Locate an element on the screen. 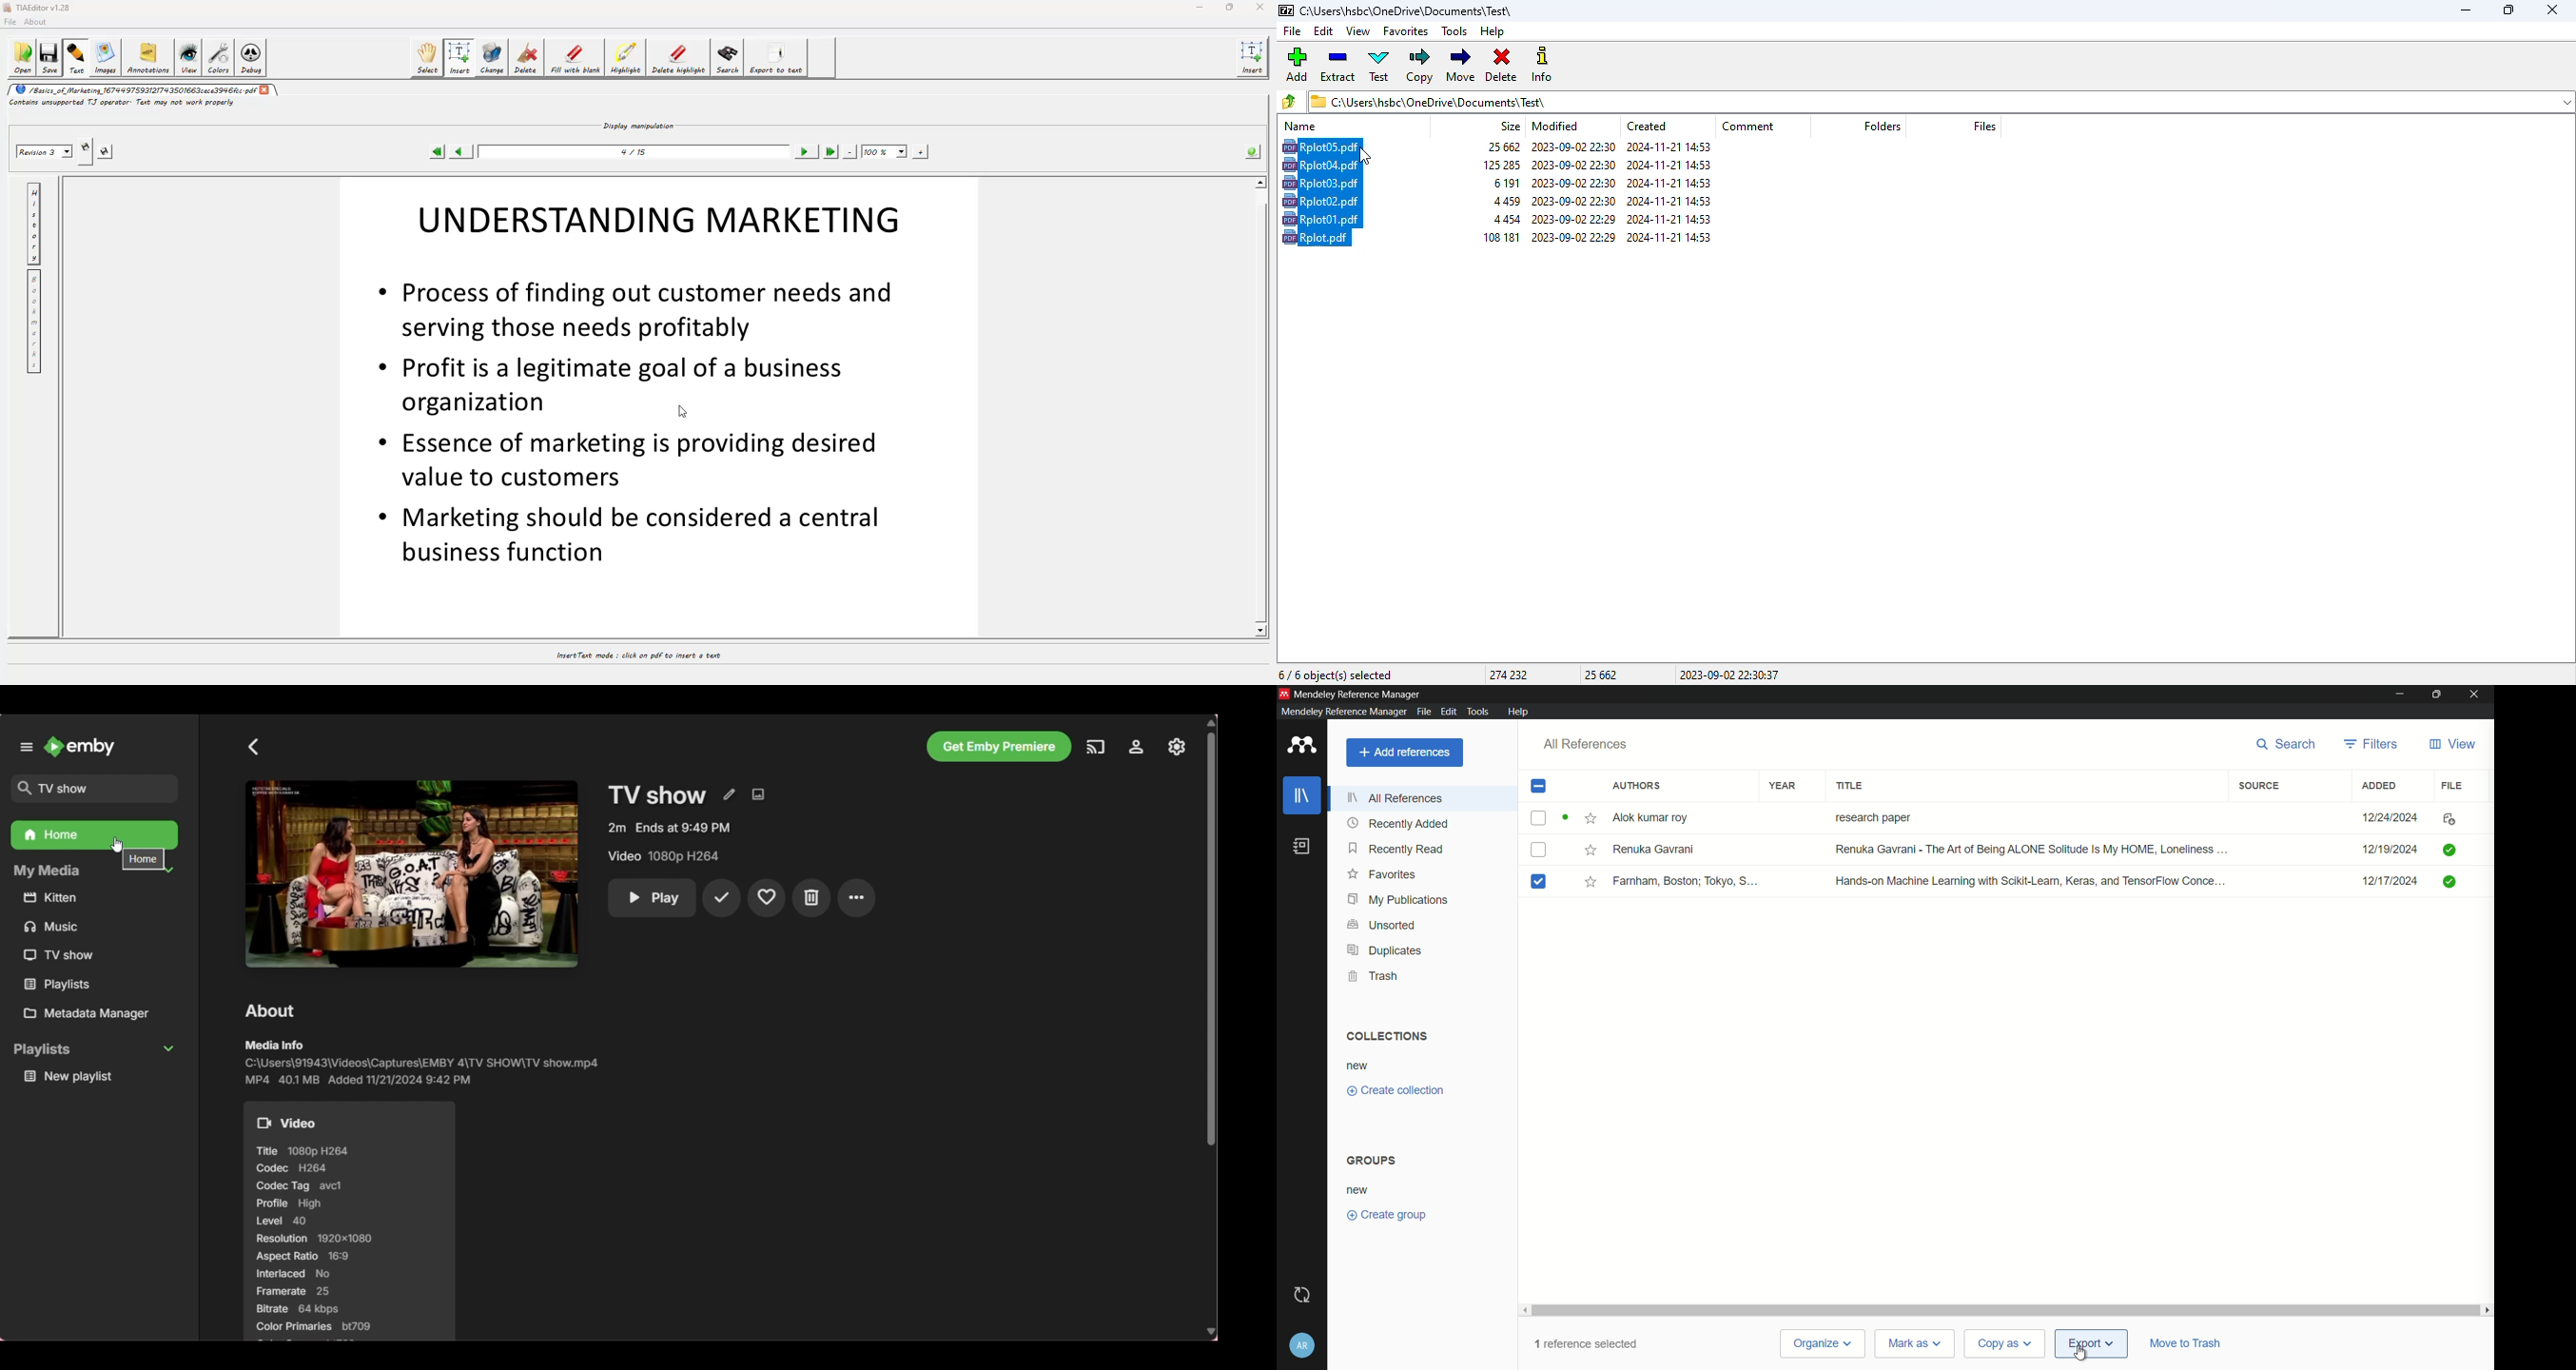  Play is located at coordinates (651, 899).